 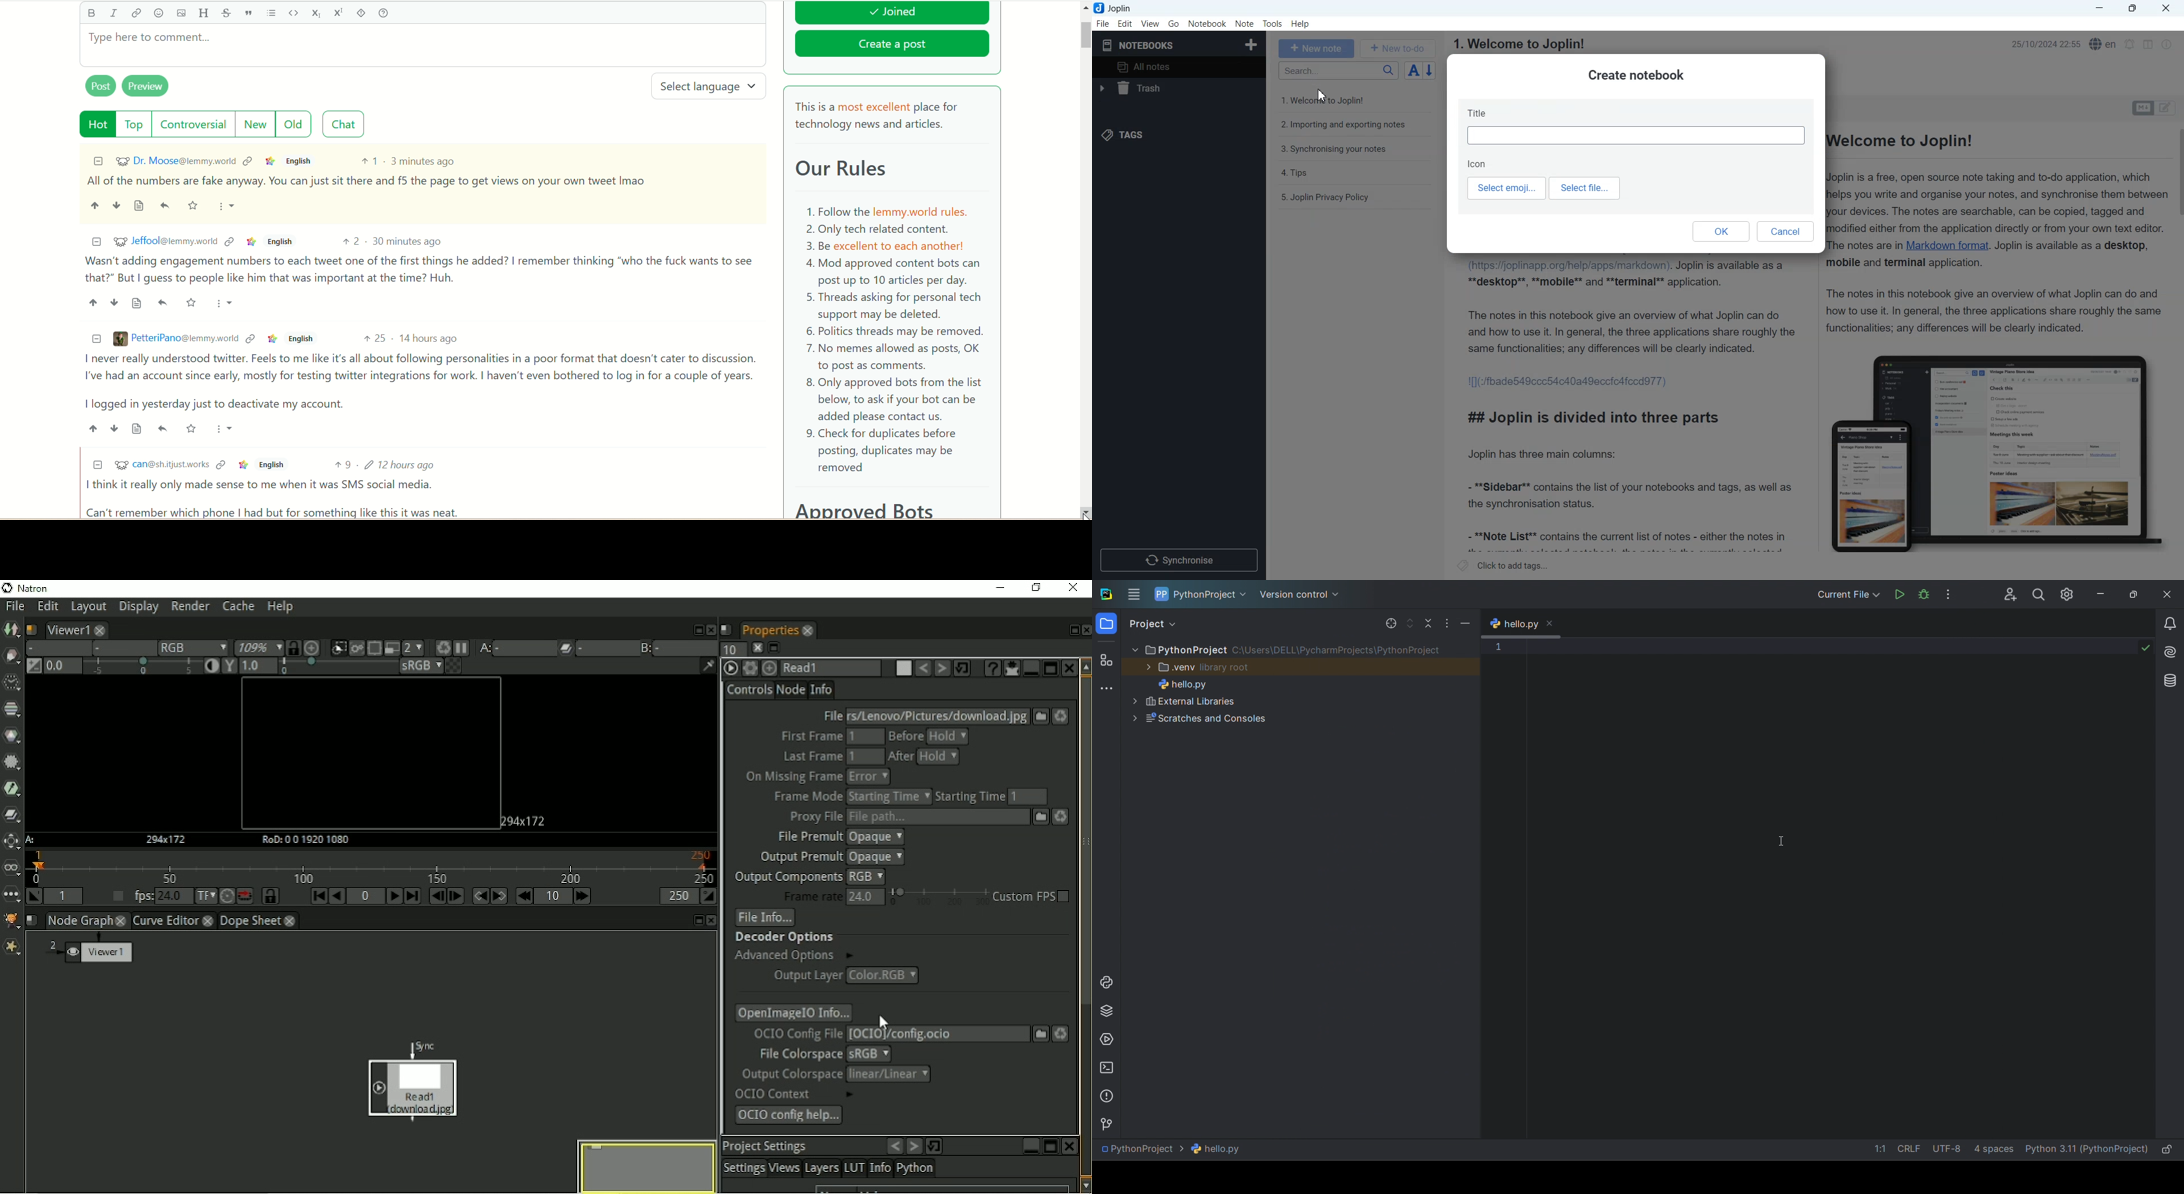 I want to click on Toggle editor layout, so click(x=2148, y=44).